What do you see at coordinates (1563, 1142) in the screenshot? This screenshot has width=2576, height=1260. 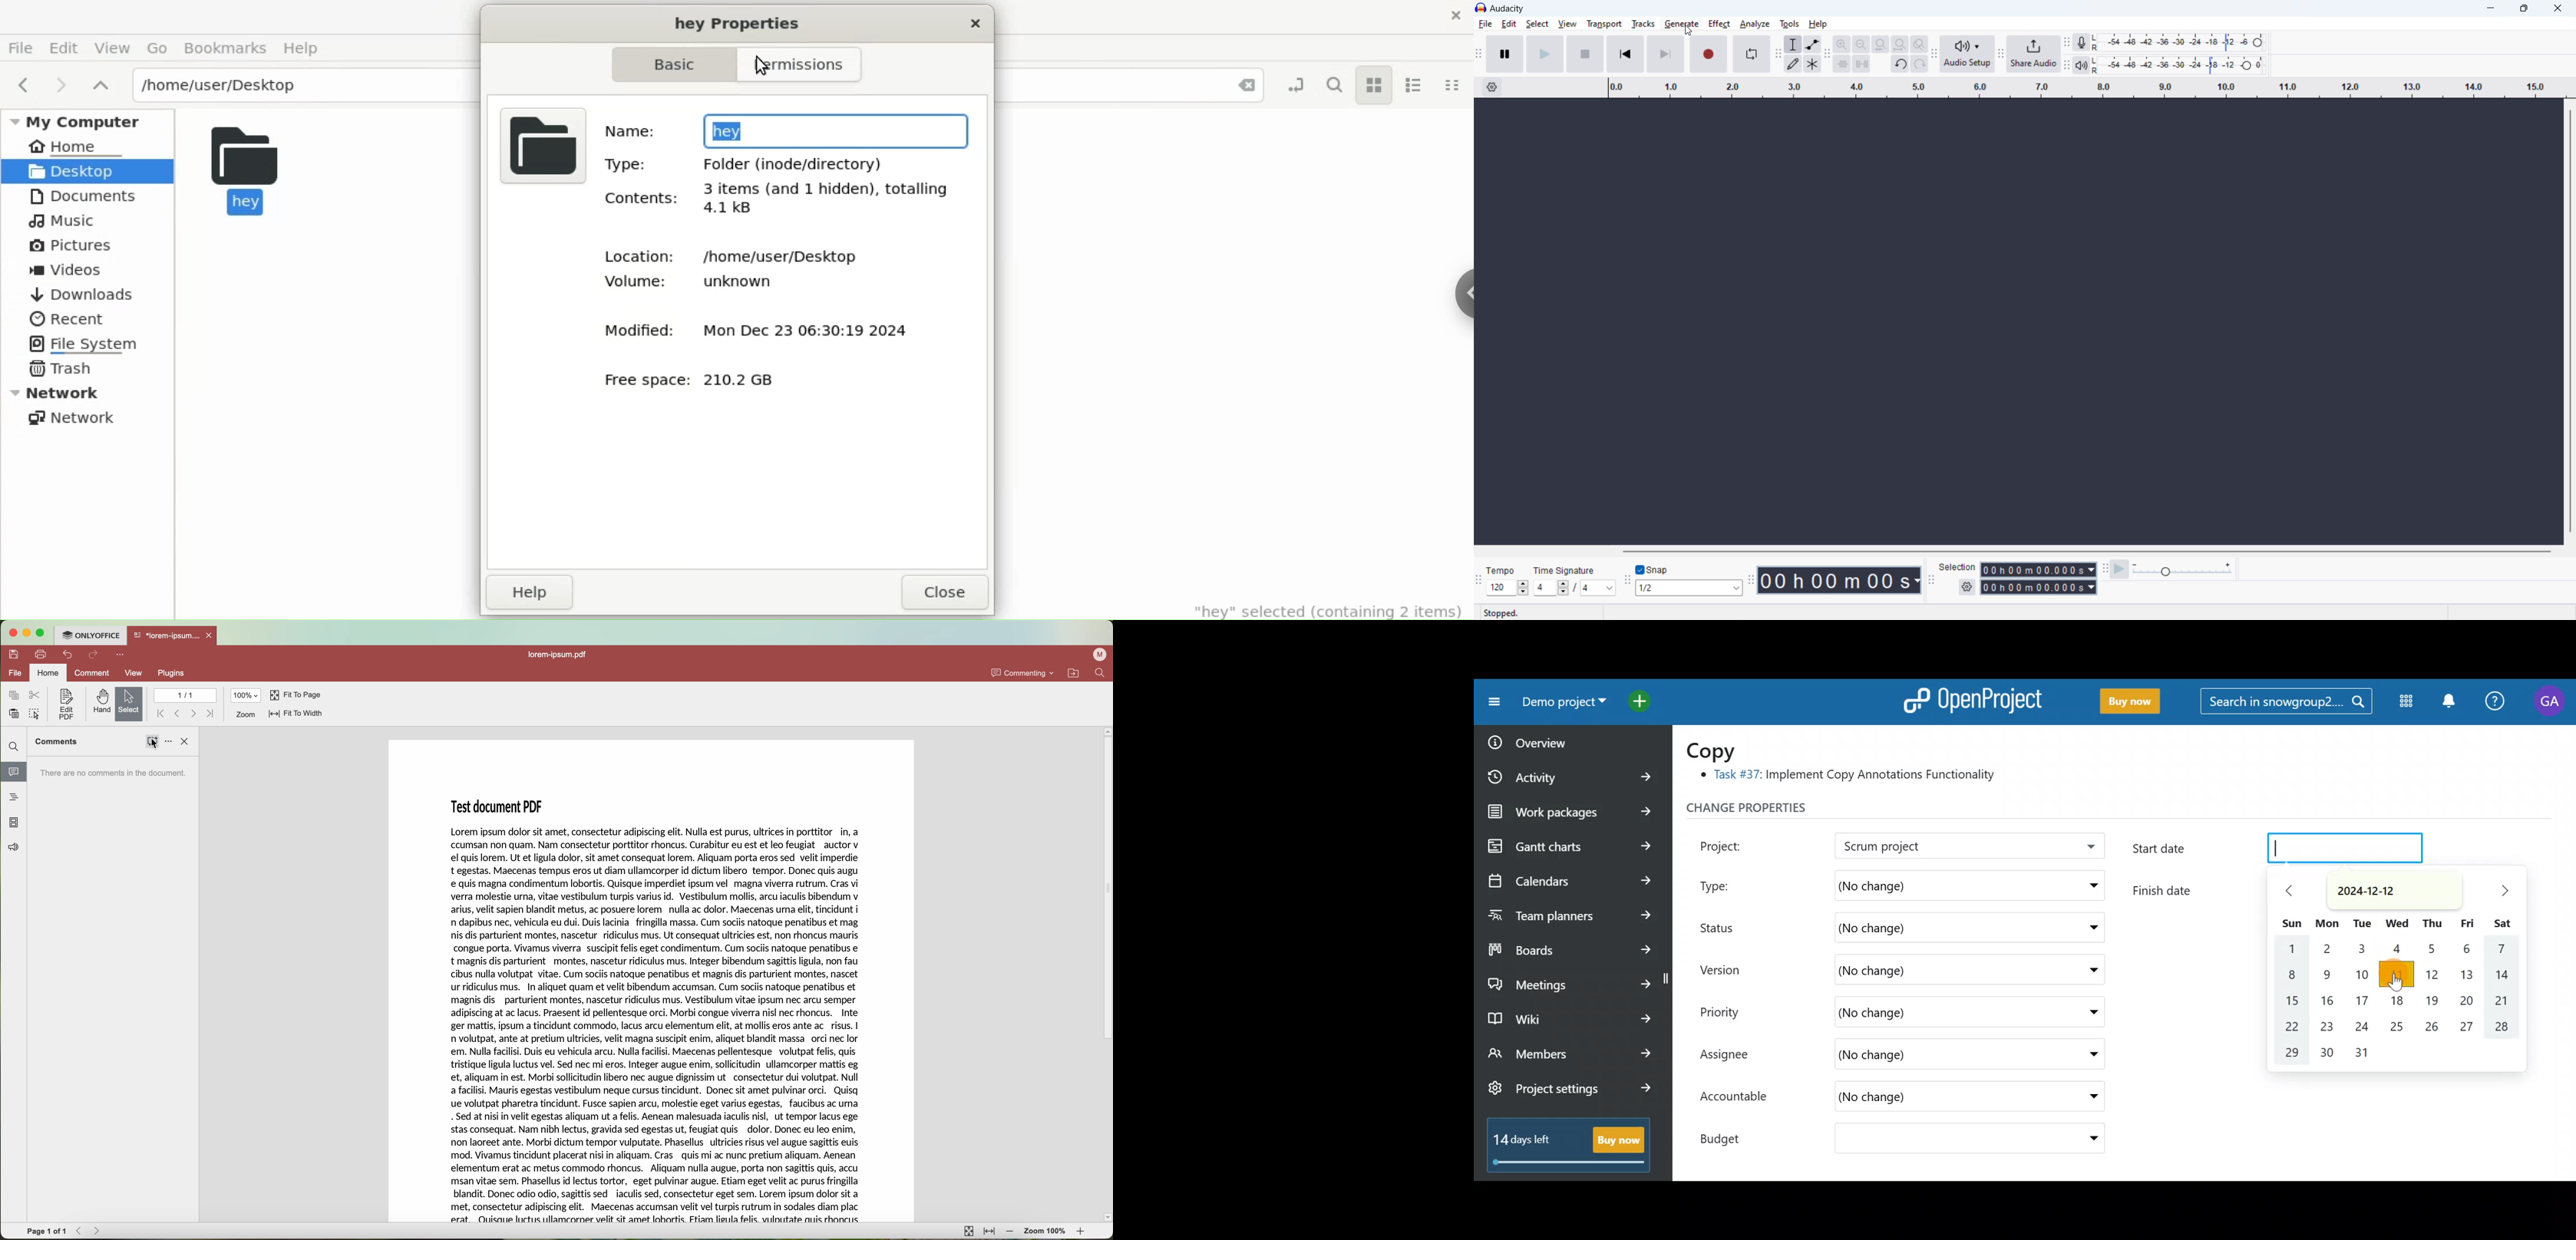 I see `14 days left - Buy now` at bounding box center [1563, 1142].